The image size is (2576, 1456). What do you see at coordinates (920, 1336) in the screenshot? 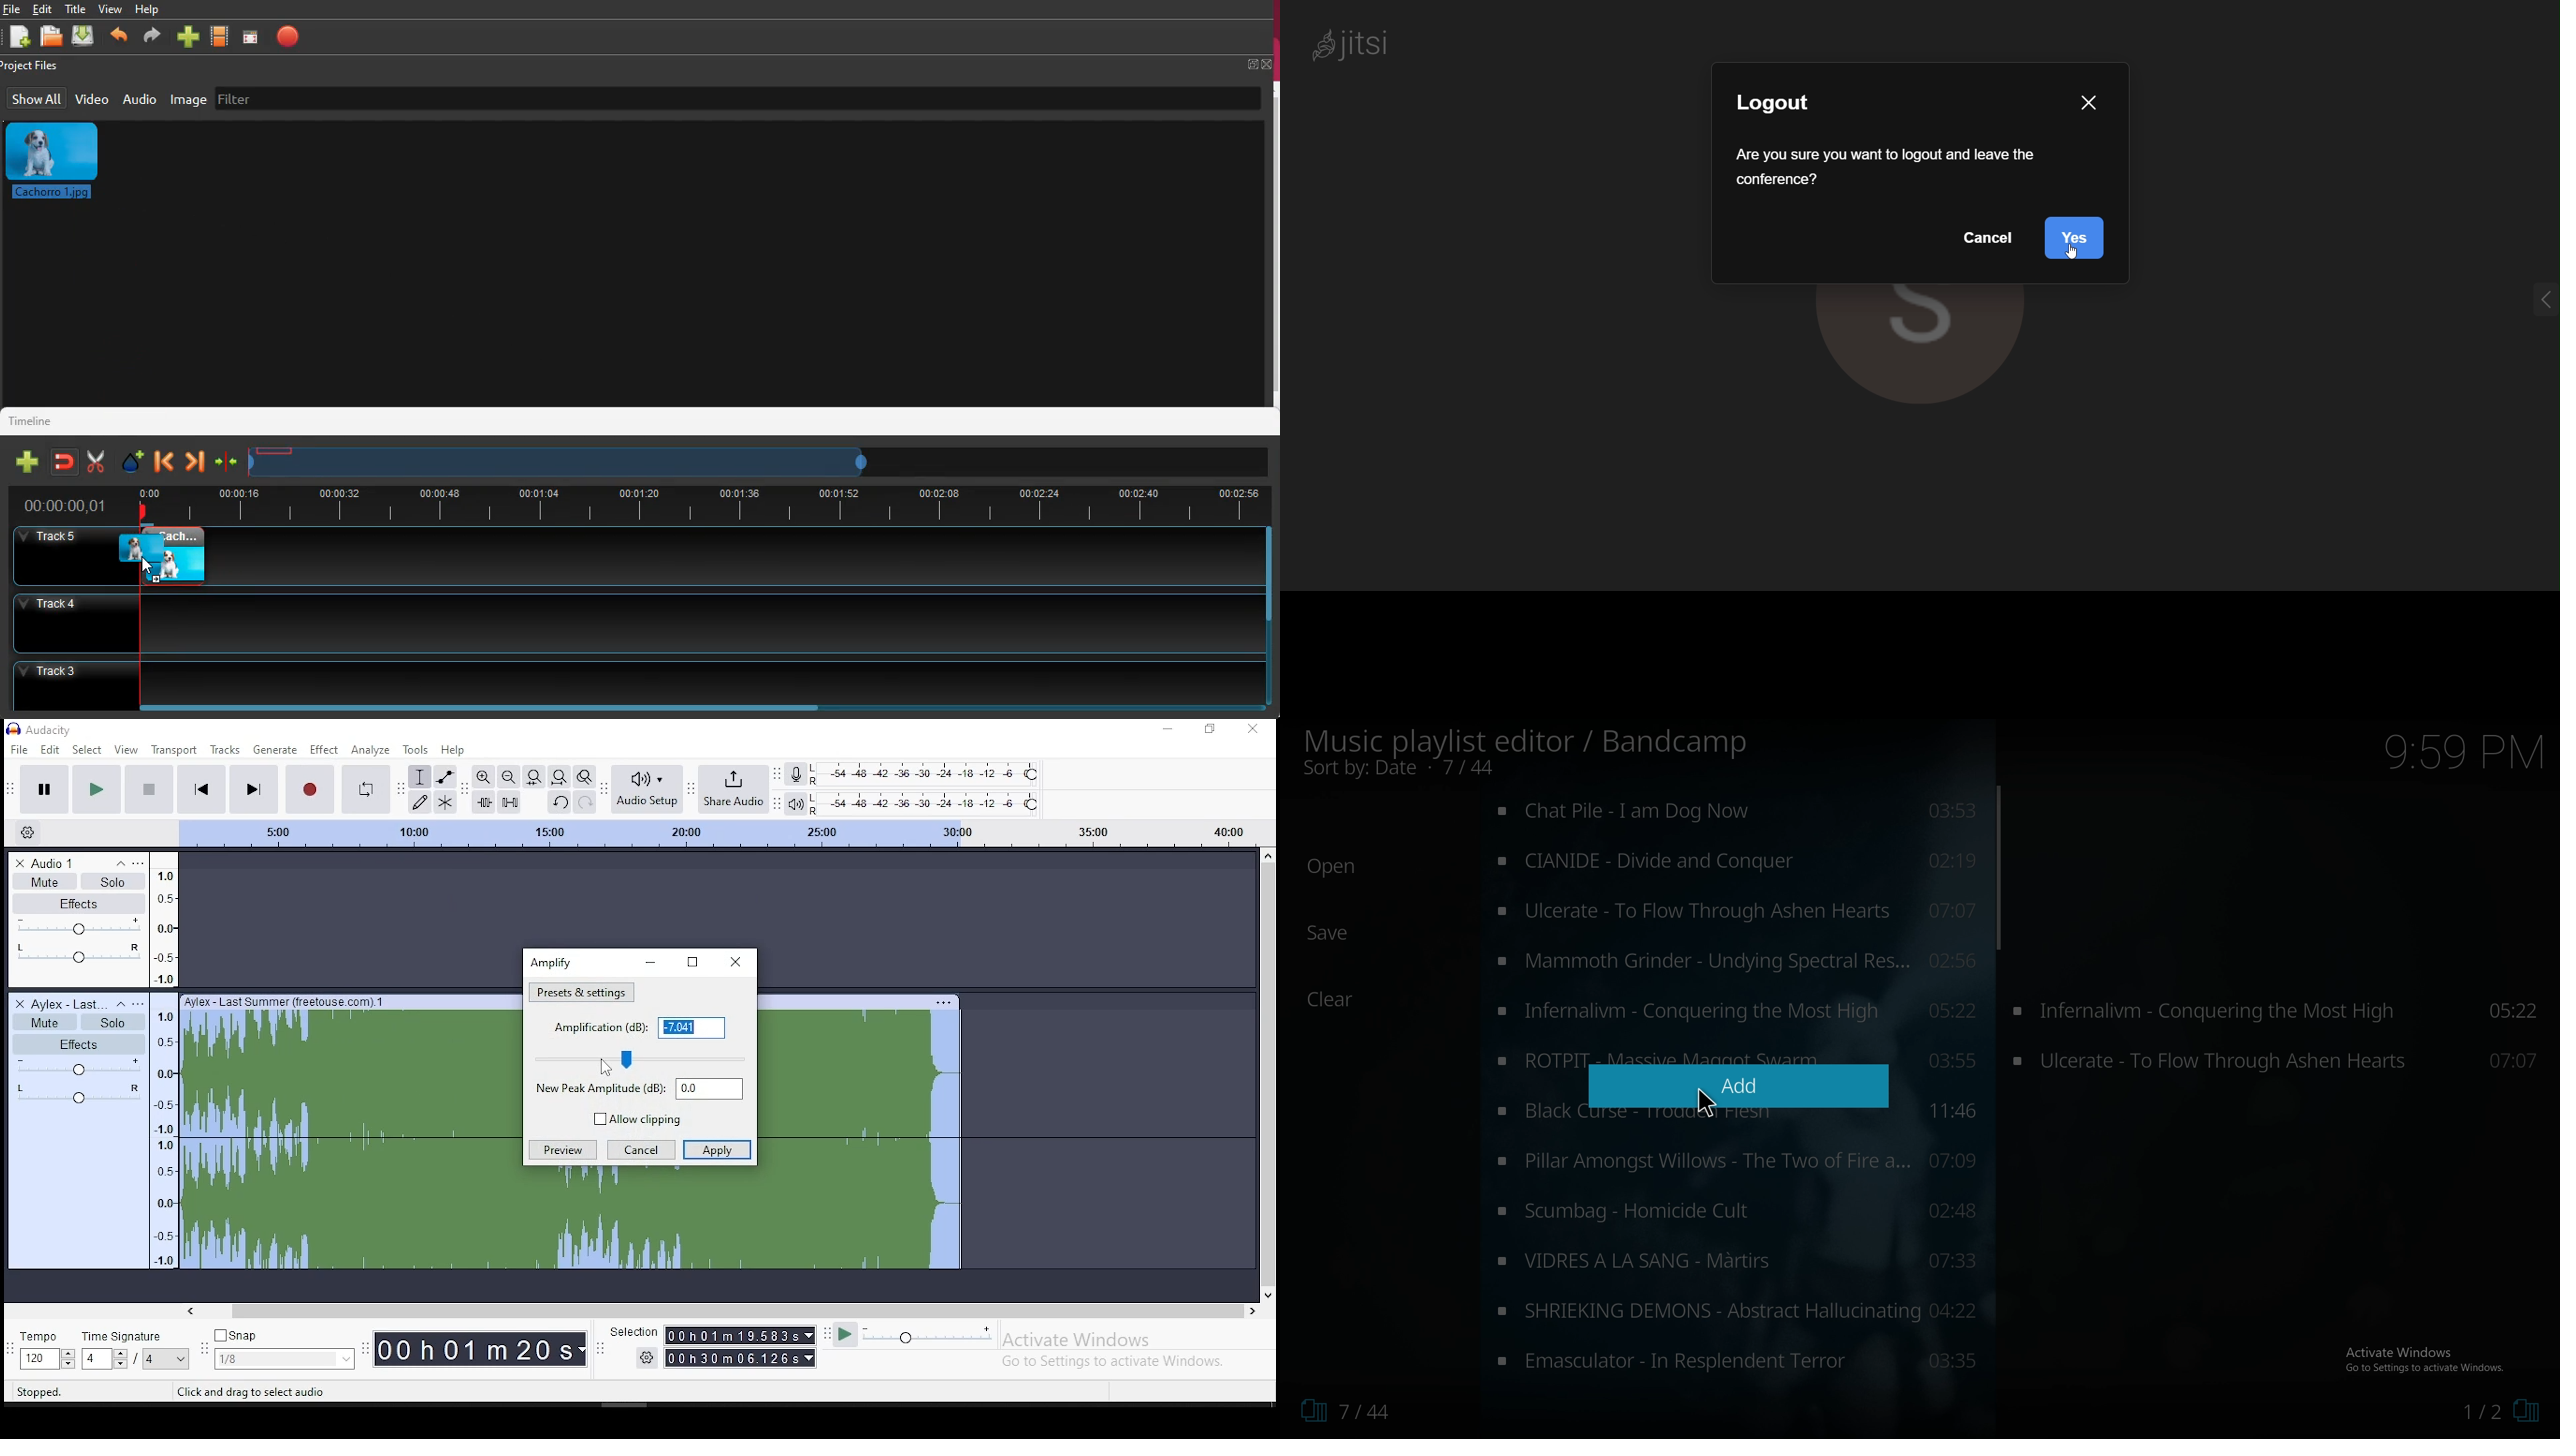
I see `playback speed` at bounding box center [920, 1336].